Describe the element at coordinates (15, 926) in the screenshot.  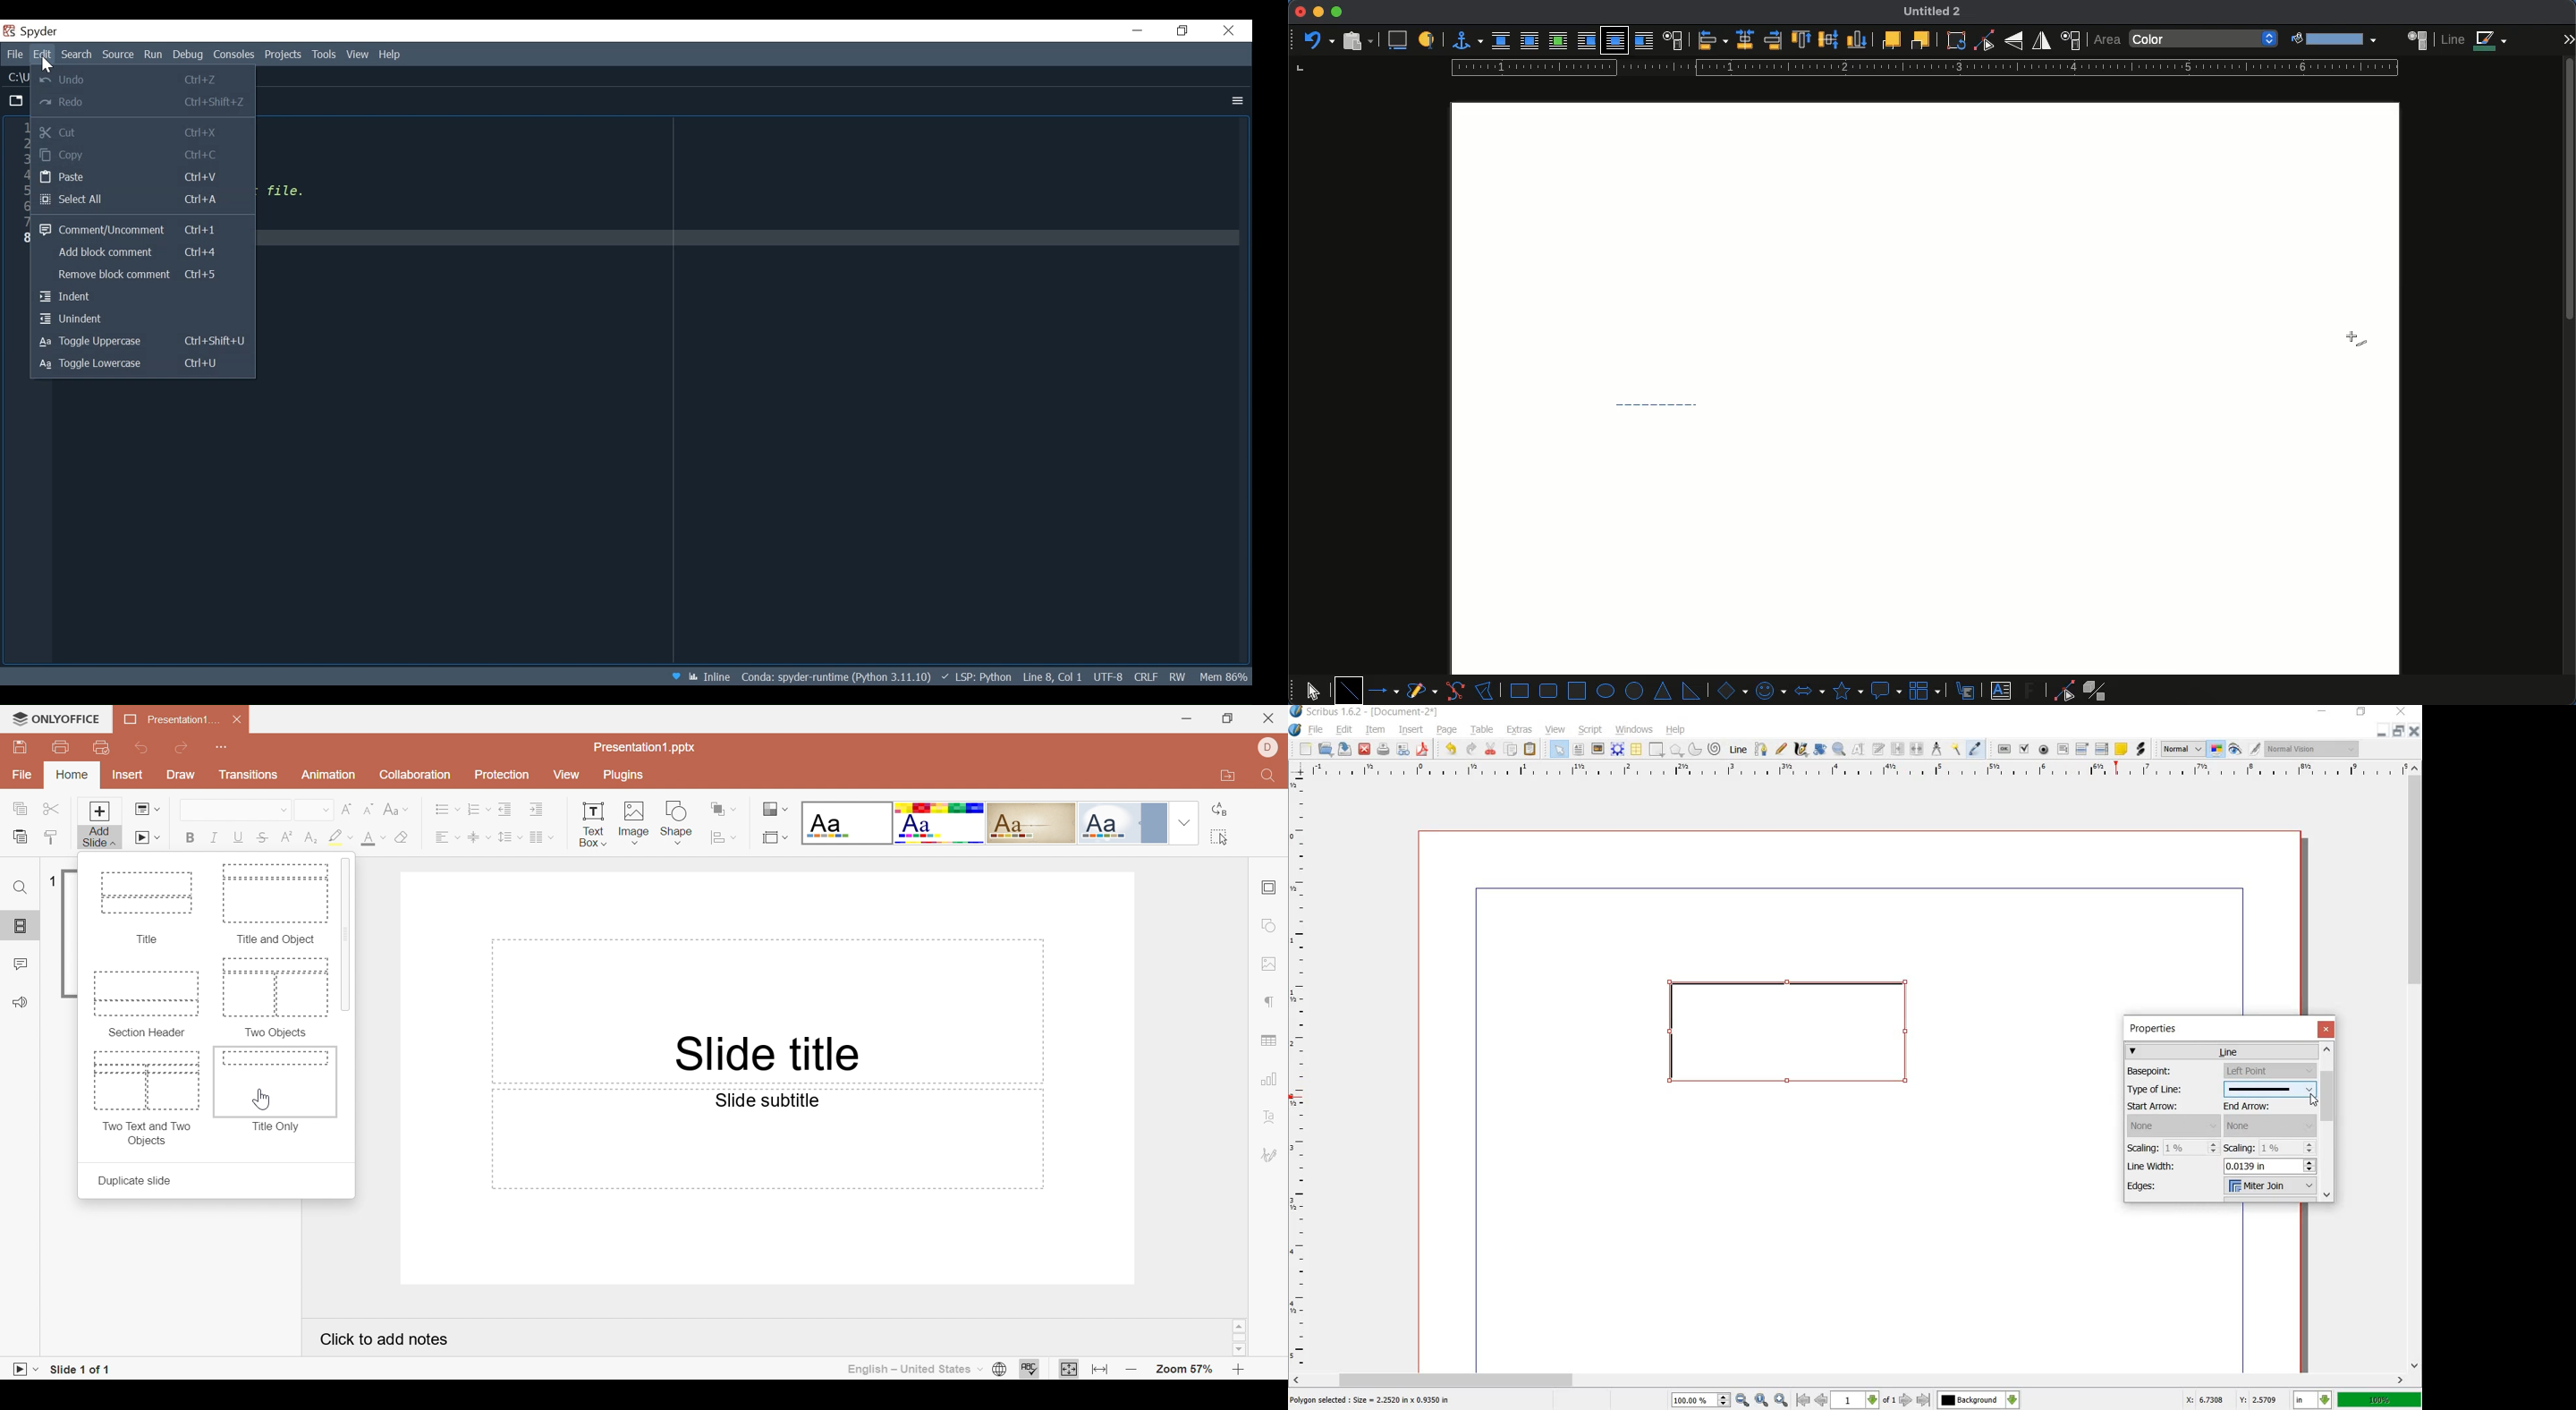
I see `Slides` at that location.